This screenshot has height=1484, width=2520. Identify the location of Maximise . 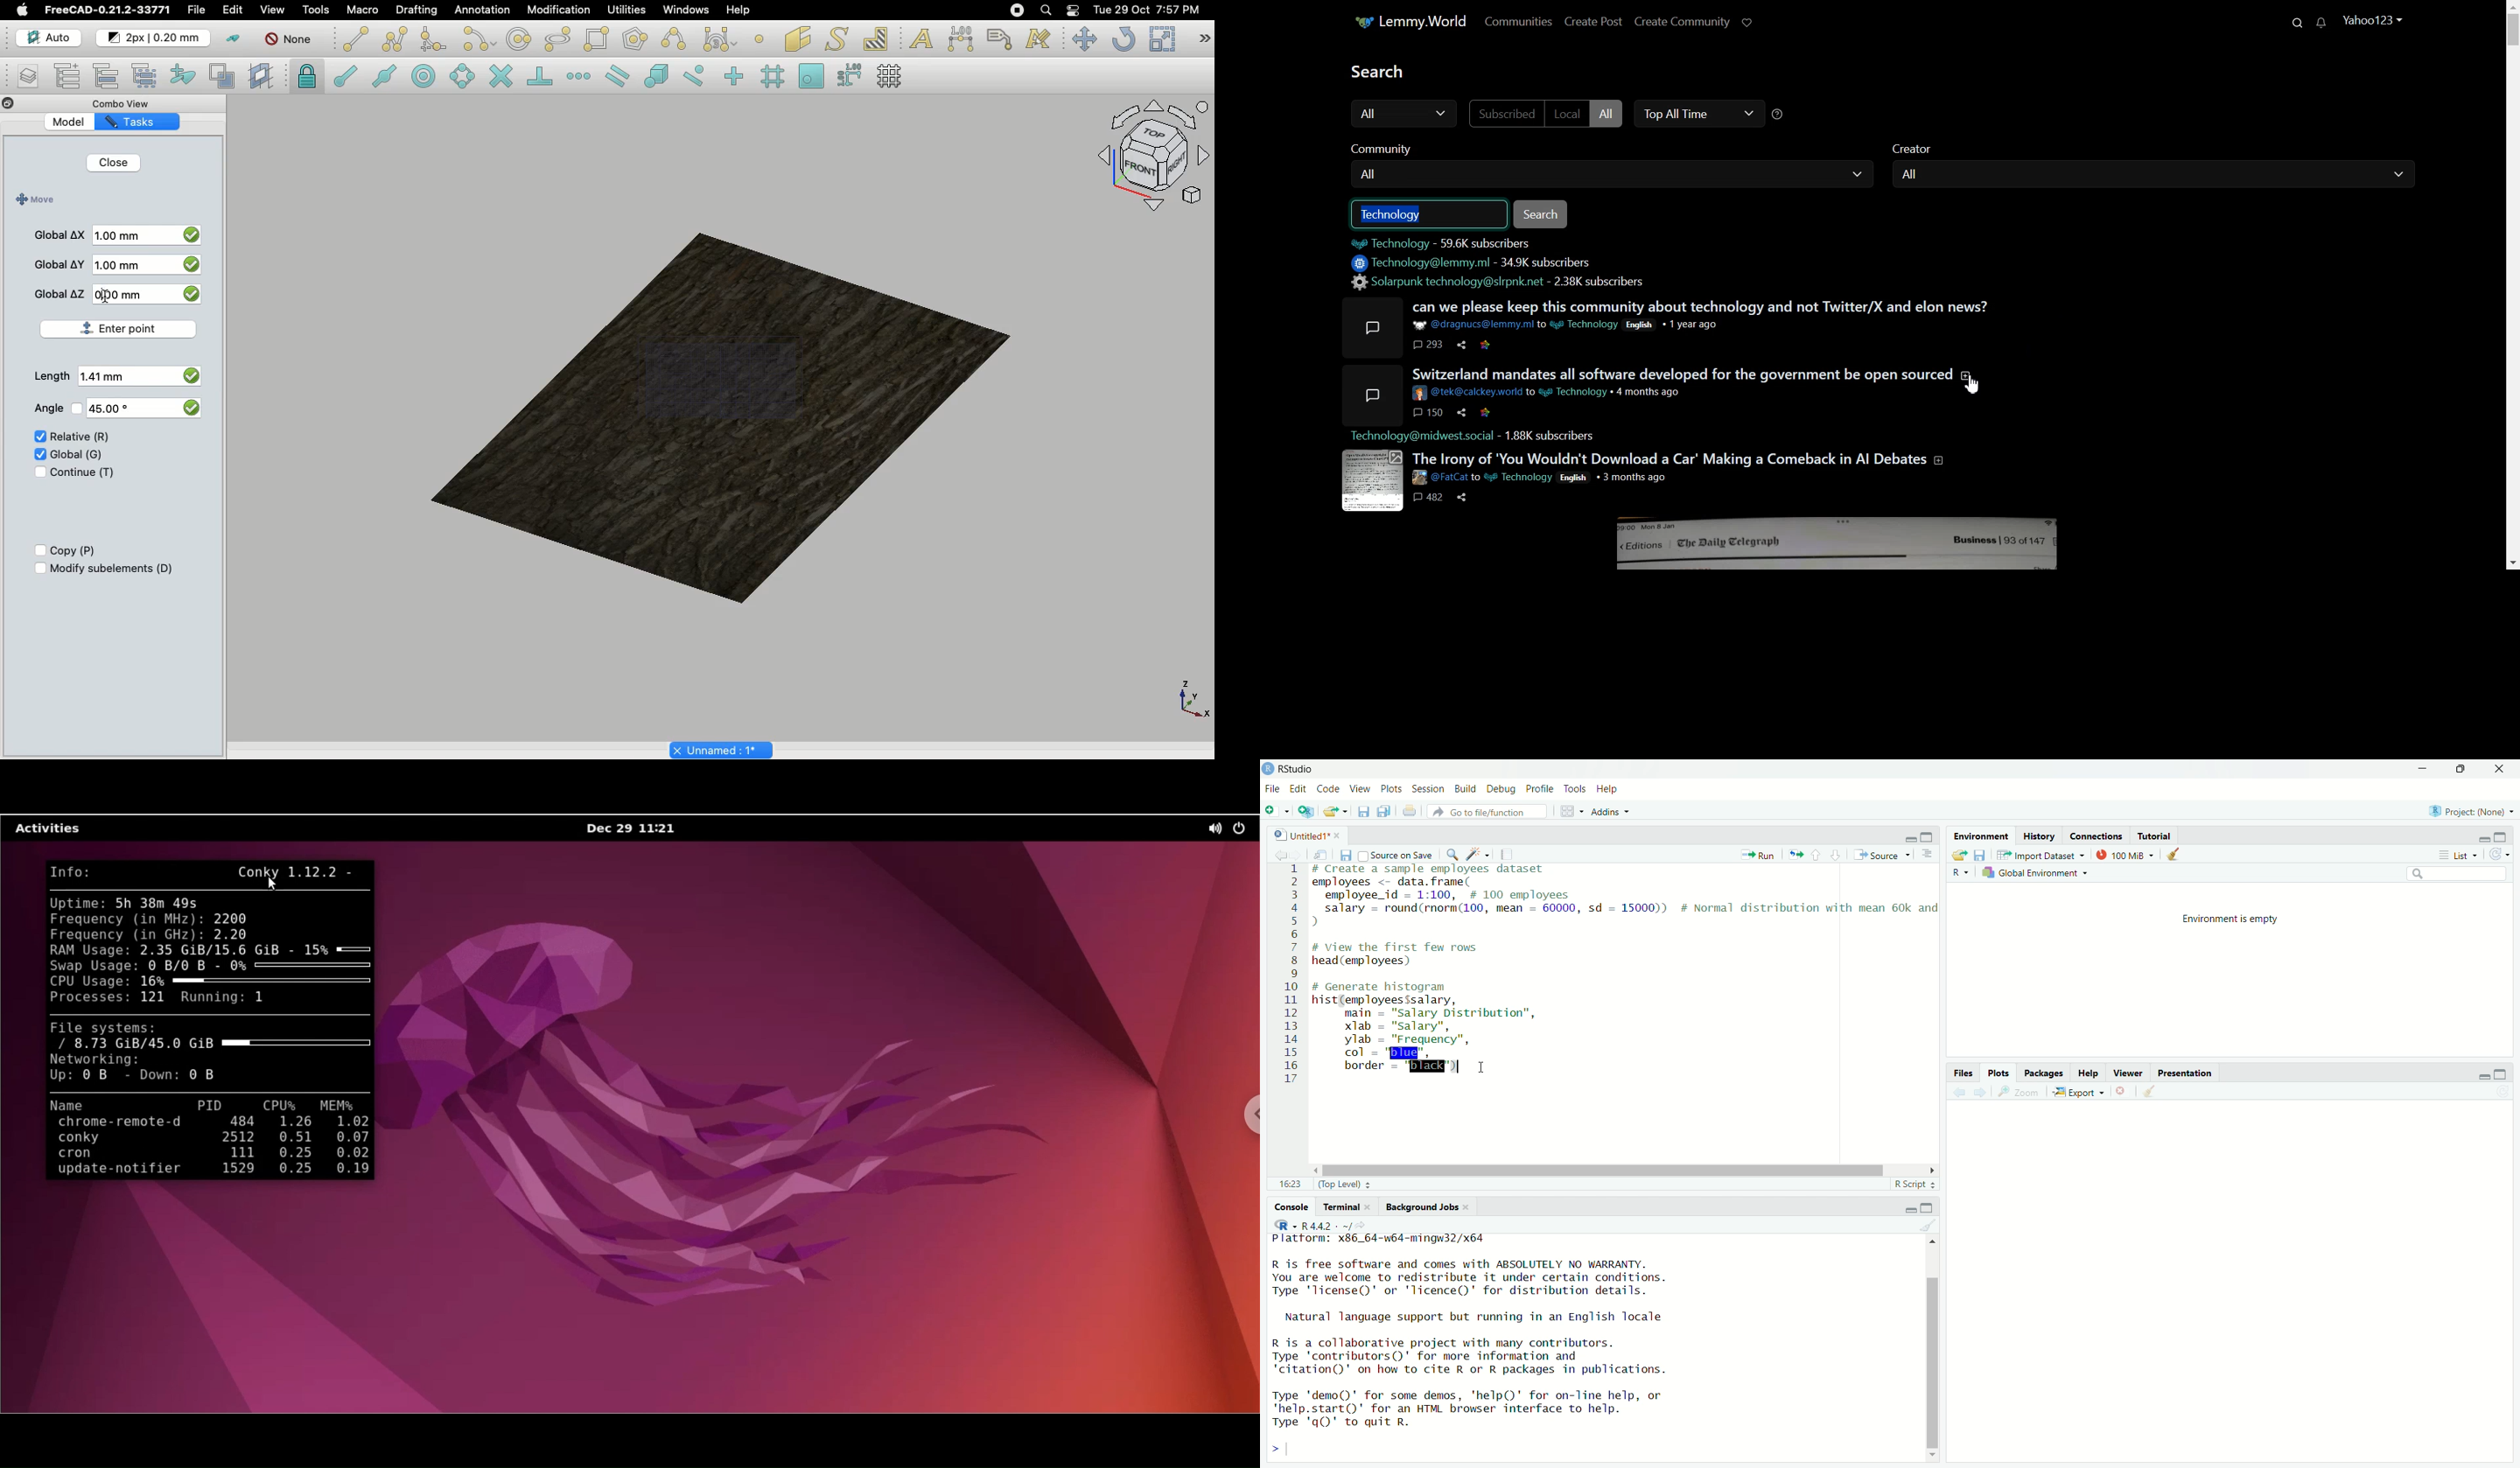
(2500, 837).